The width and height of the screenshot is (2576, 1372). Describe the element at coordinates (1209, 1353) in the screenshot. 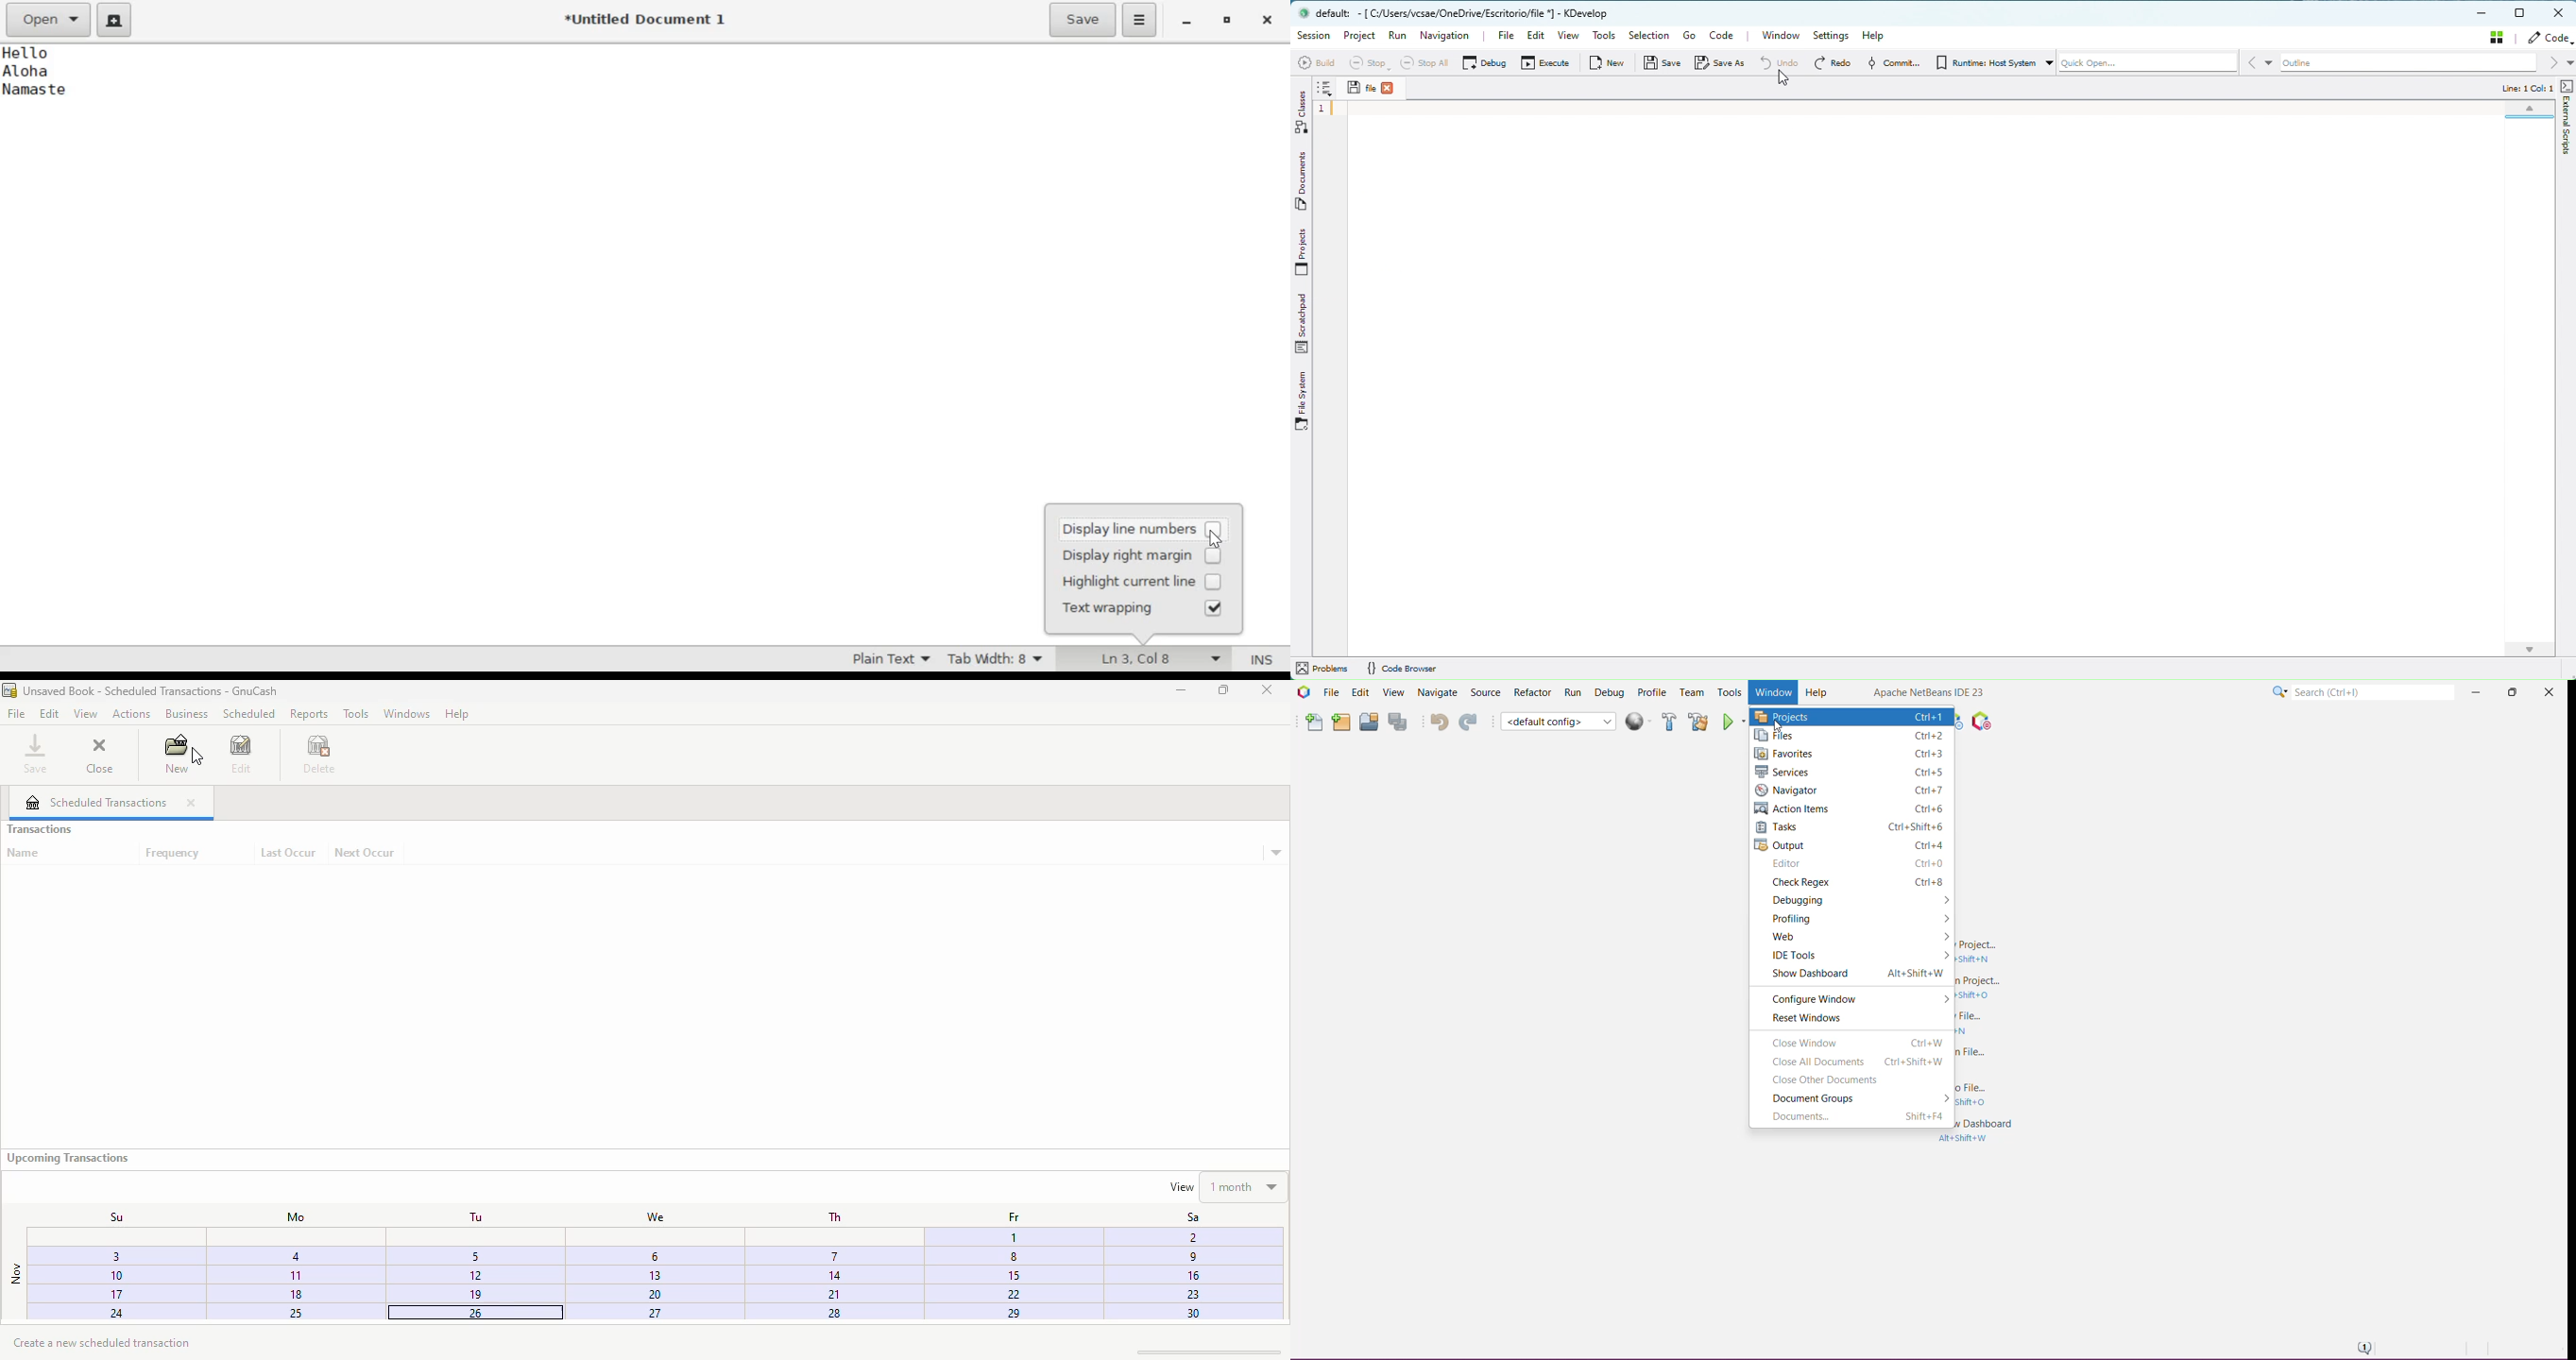

I see `scroll` at that location.